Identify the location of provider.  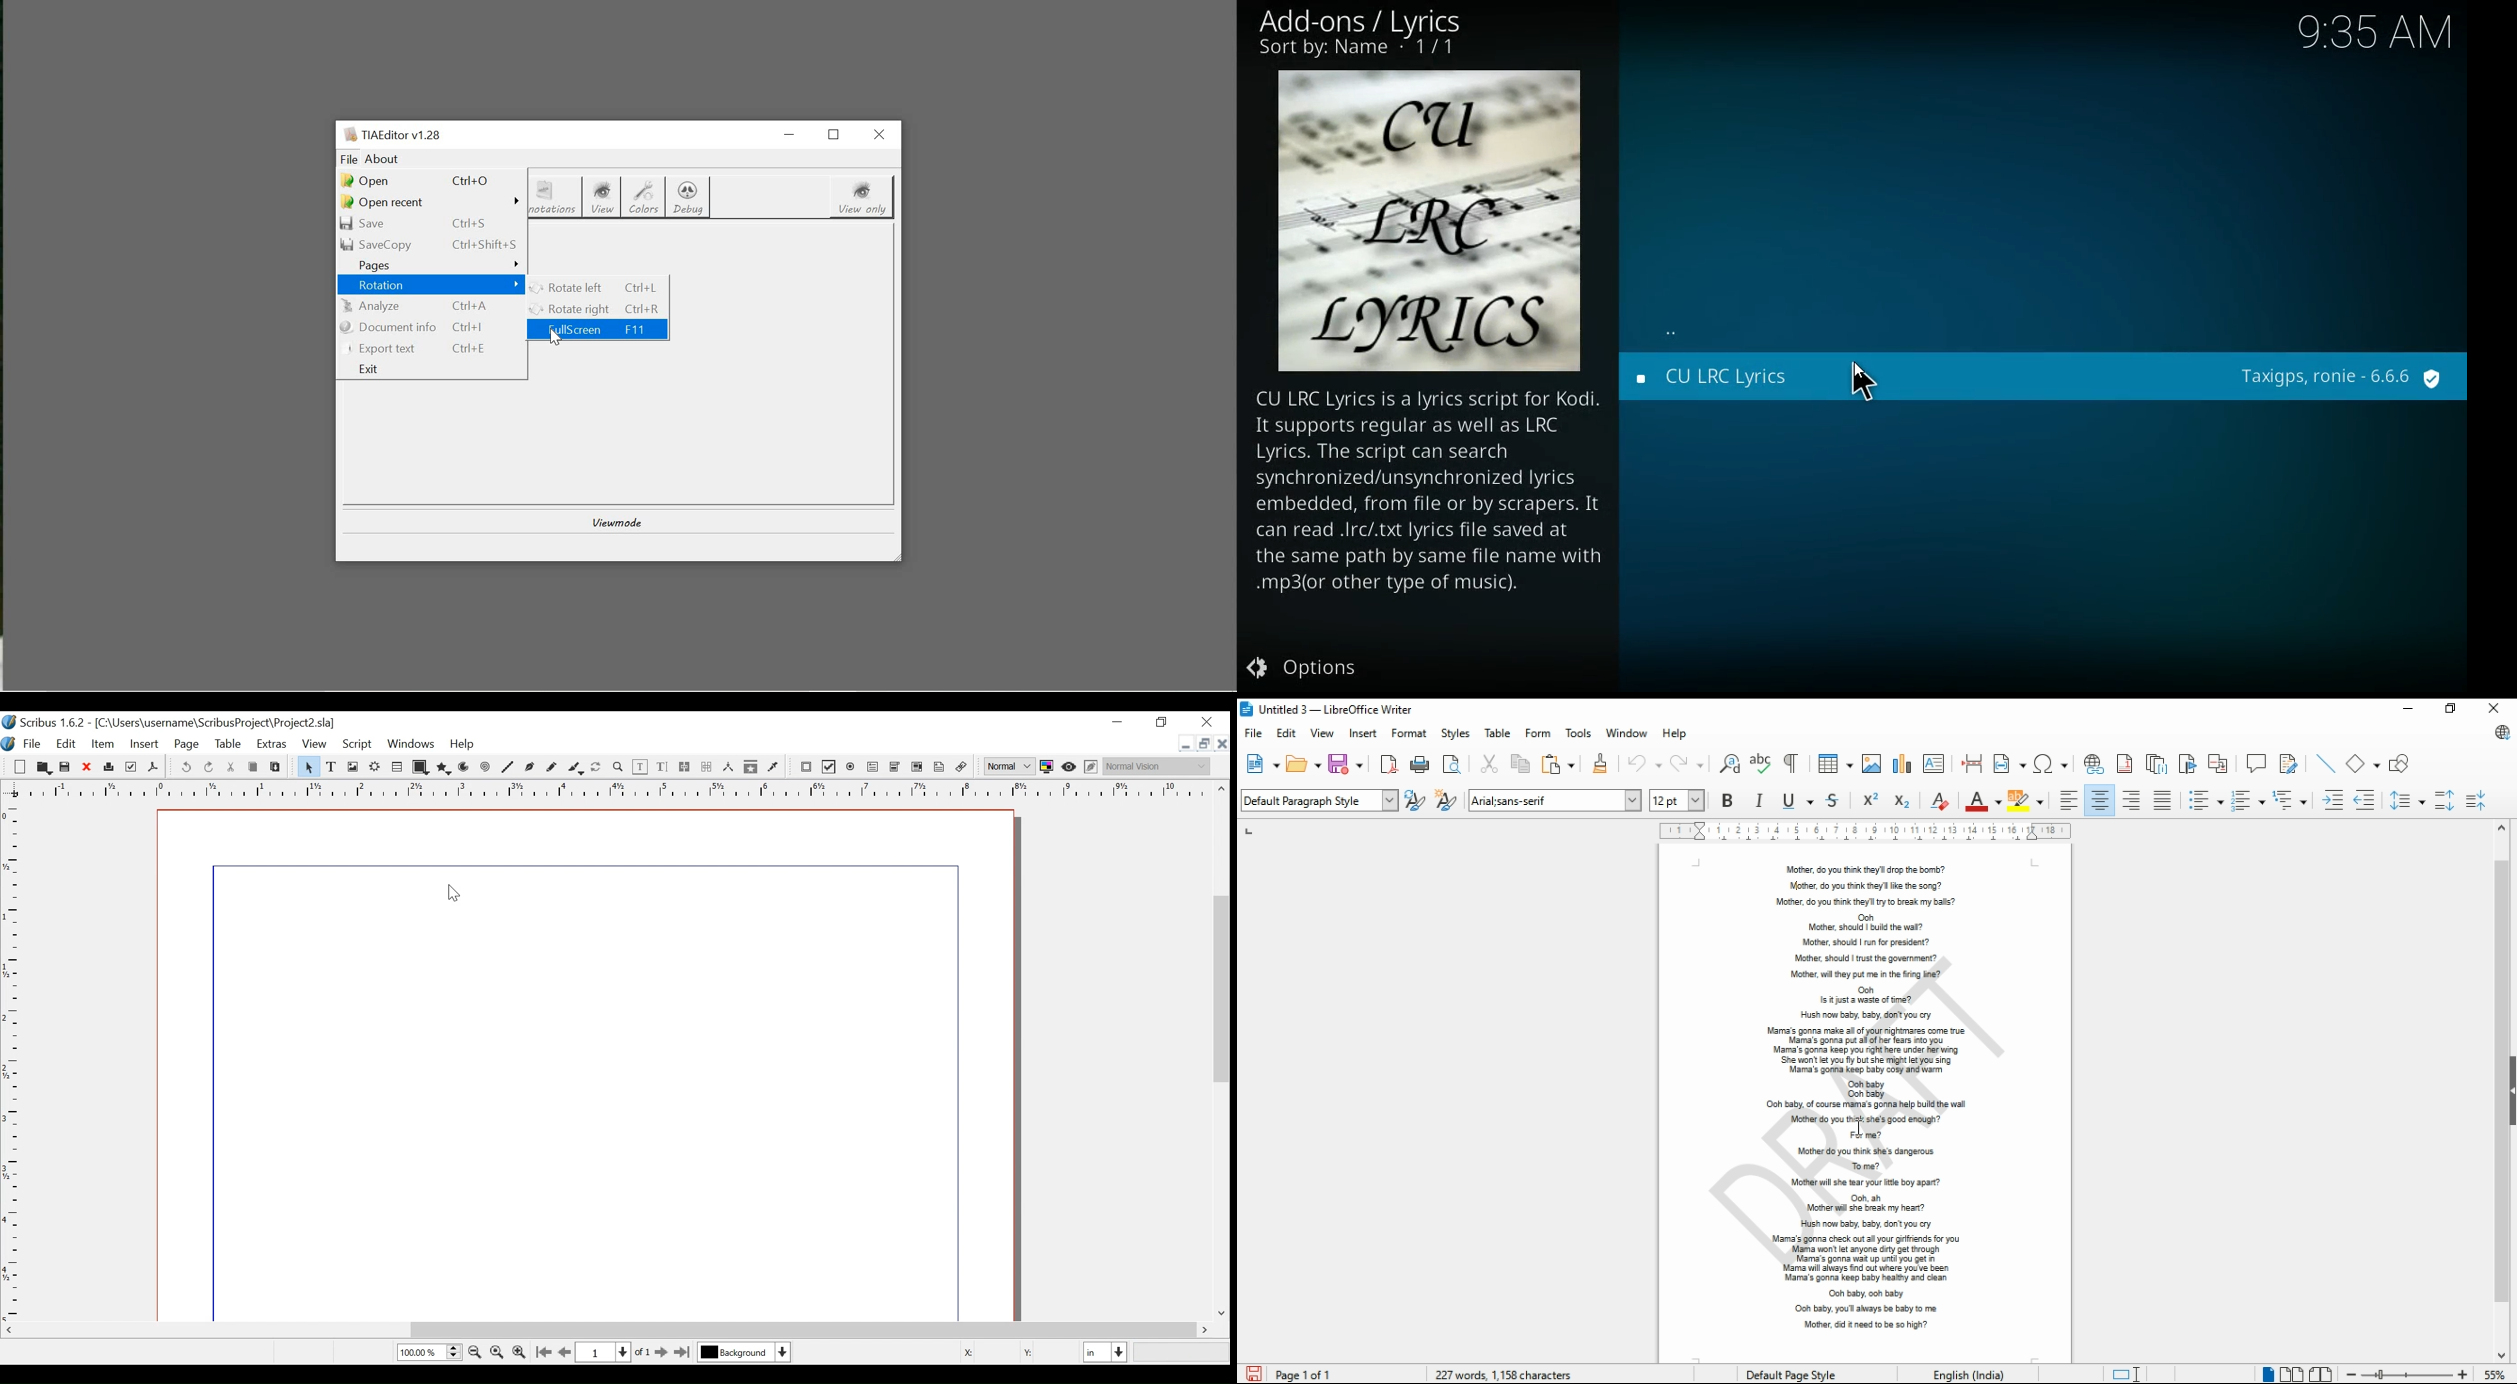
(2342, 378).